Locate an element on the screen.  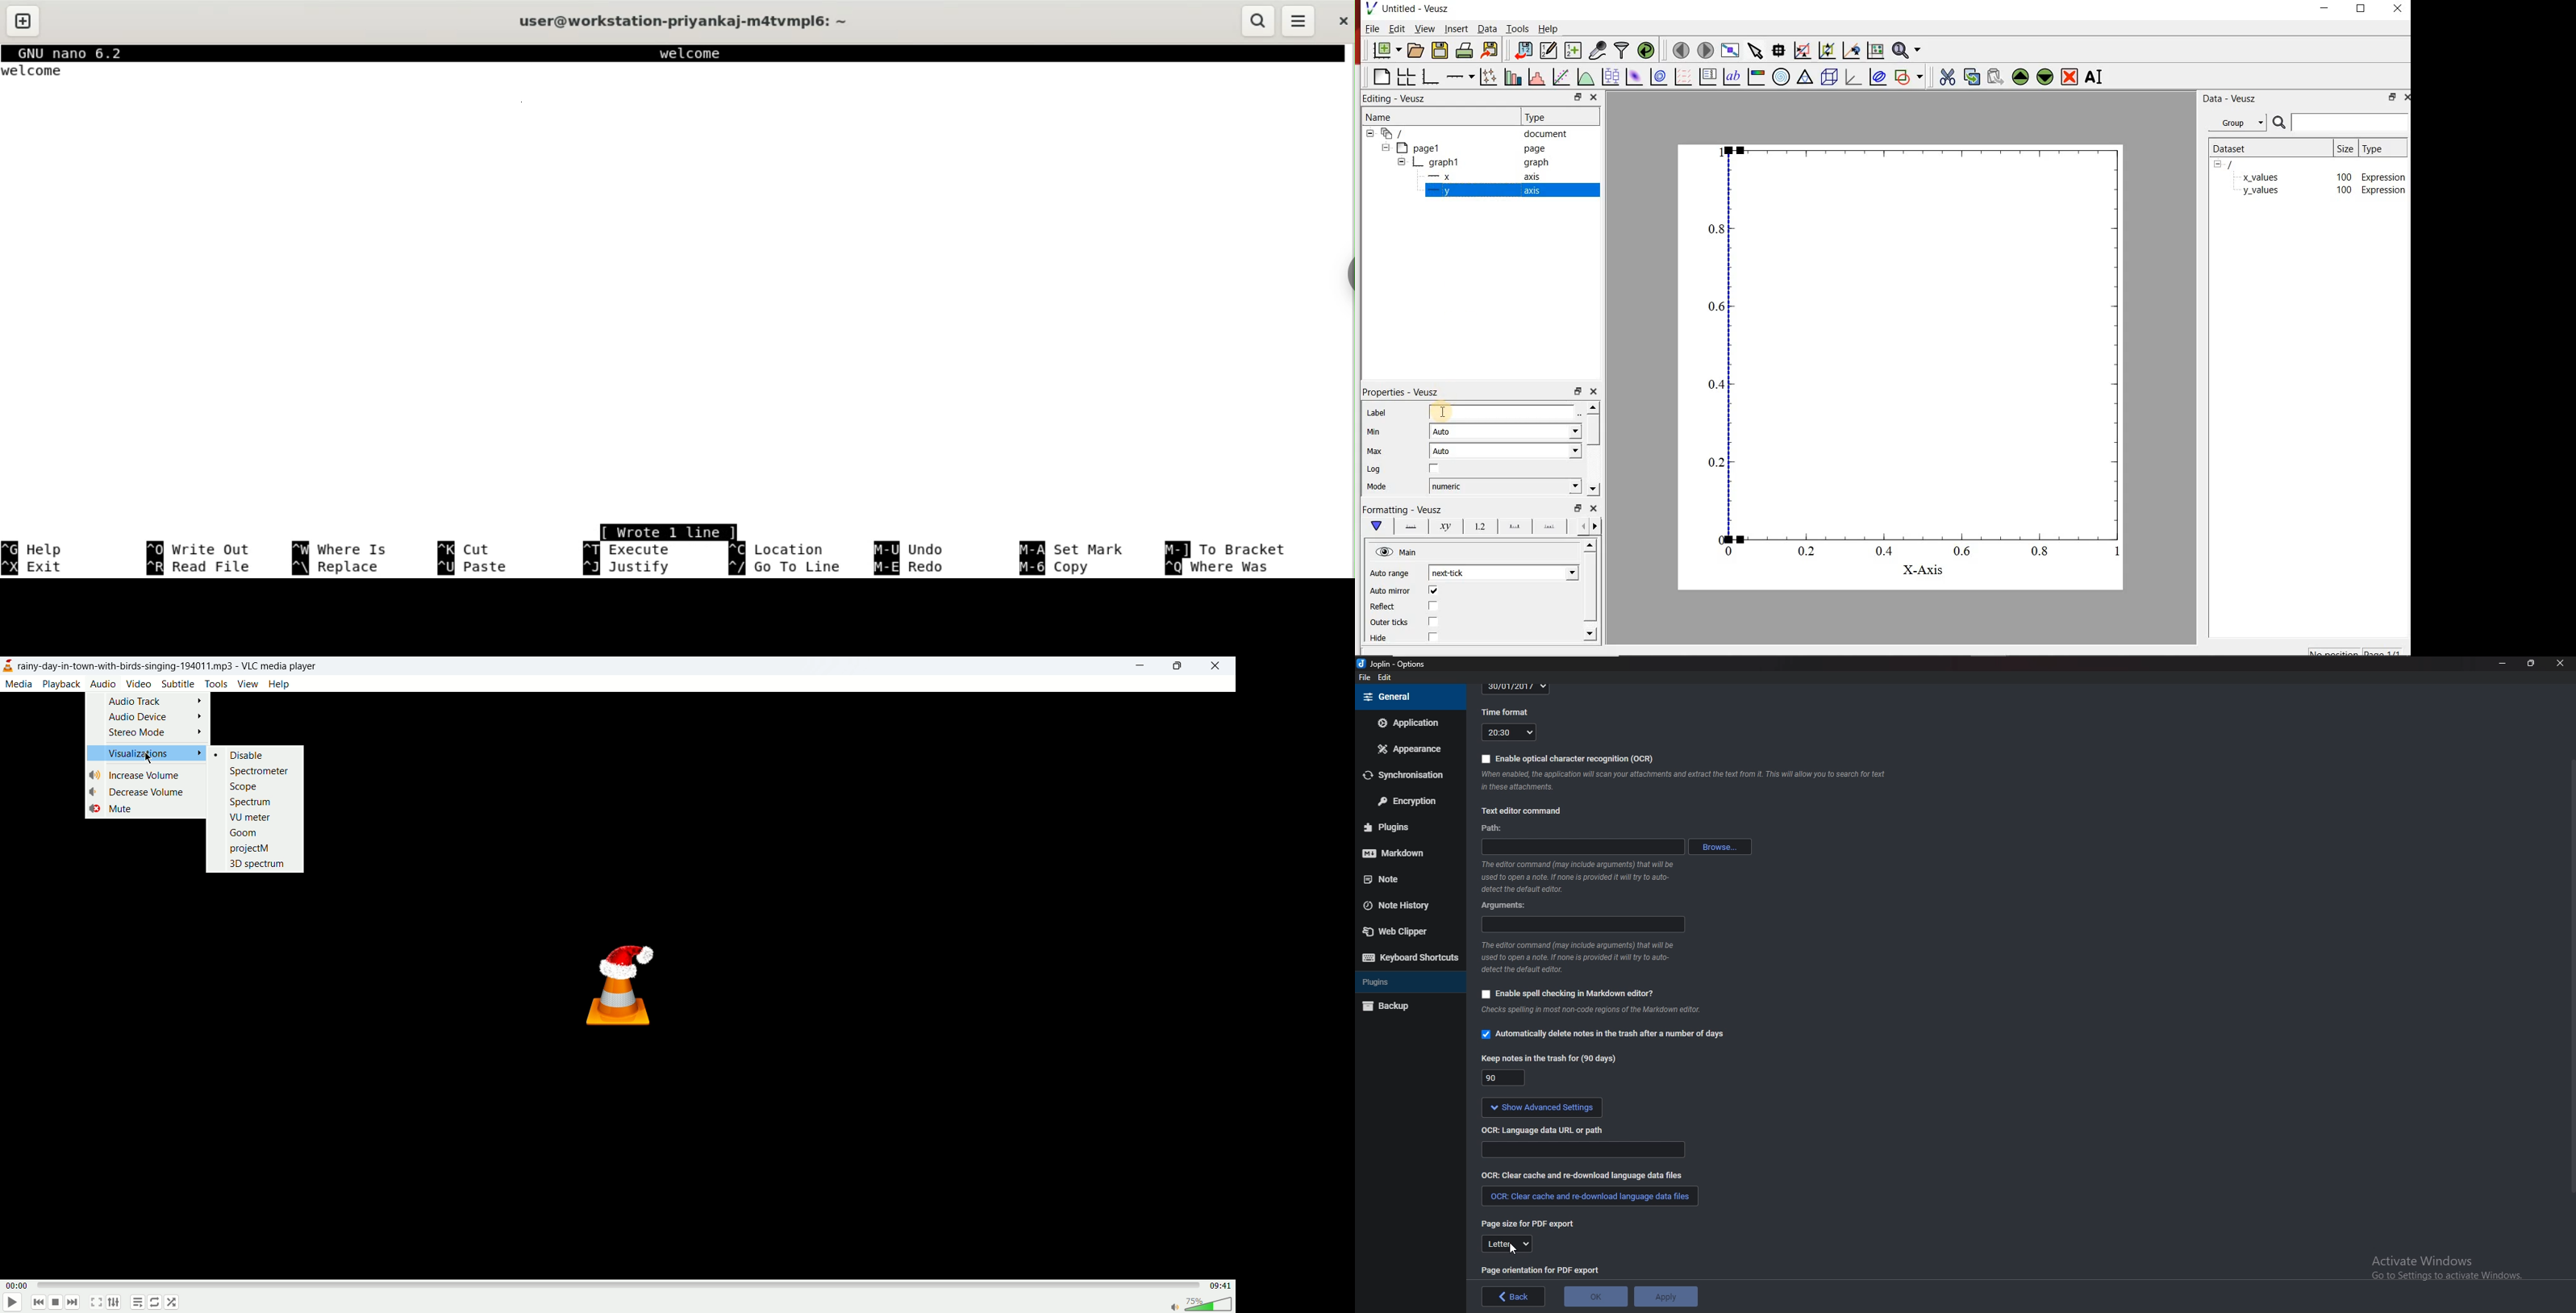
x_values is located at coordinates (2261, 176).